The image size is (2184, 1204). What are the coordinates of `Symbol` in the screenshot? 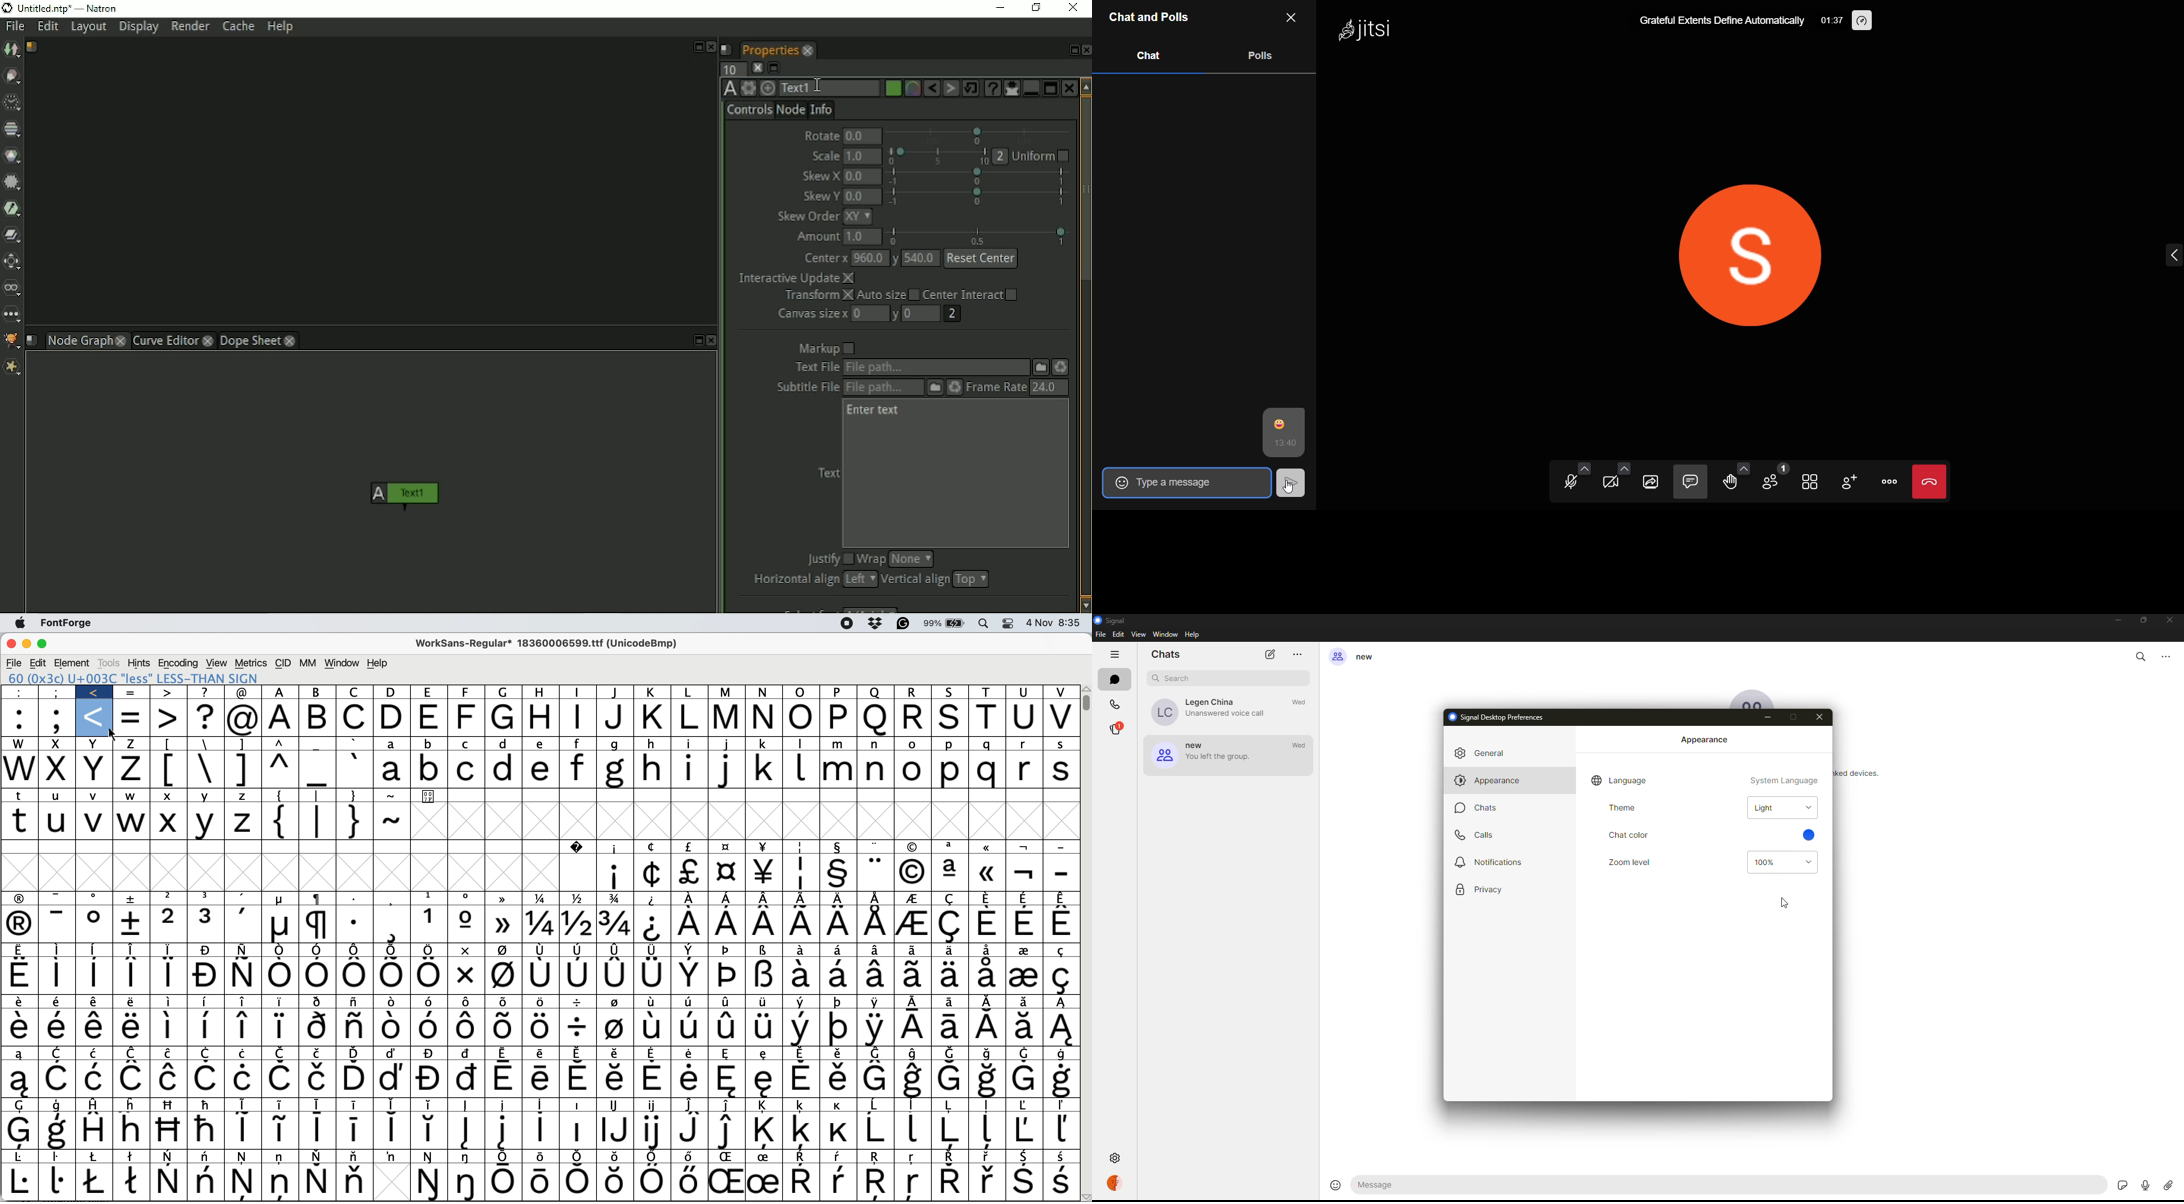 It's located at (539, 1131).